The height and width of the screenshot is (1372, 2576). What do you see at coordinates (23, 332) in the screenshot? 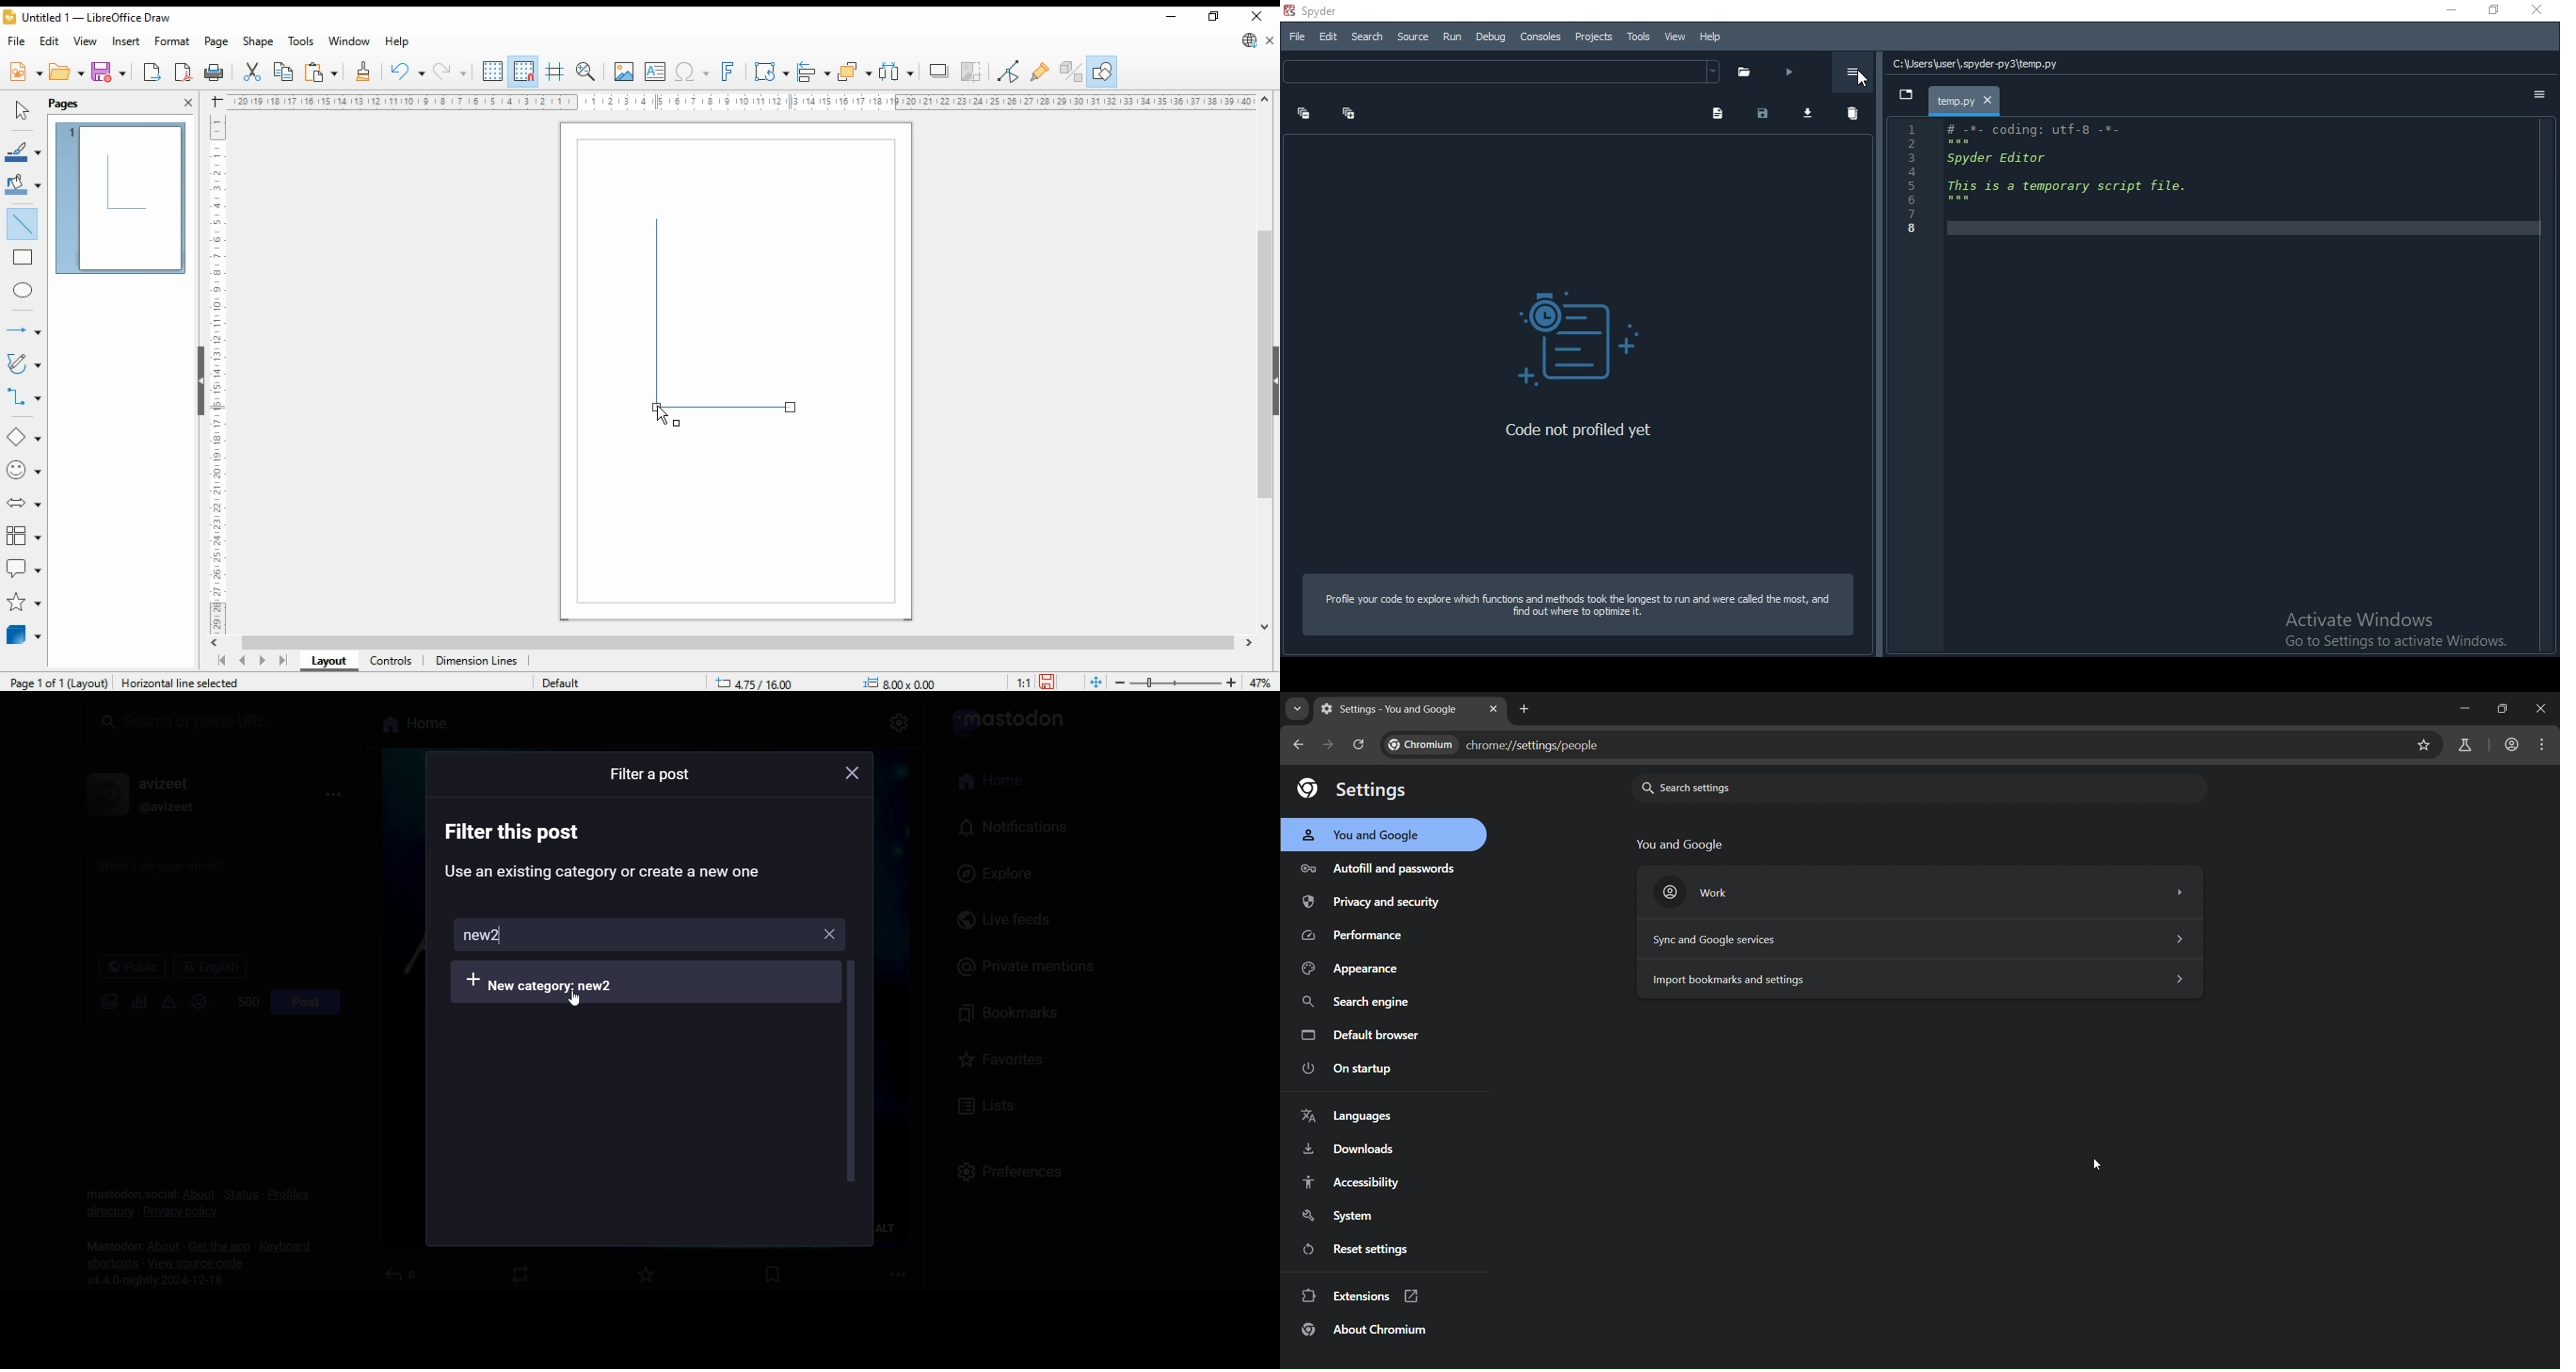
I see `lines and arrows` at bounding box center [23, 332].